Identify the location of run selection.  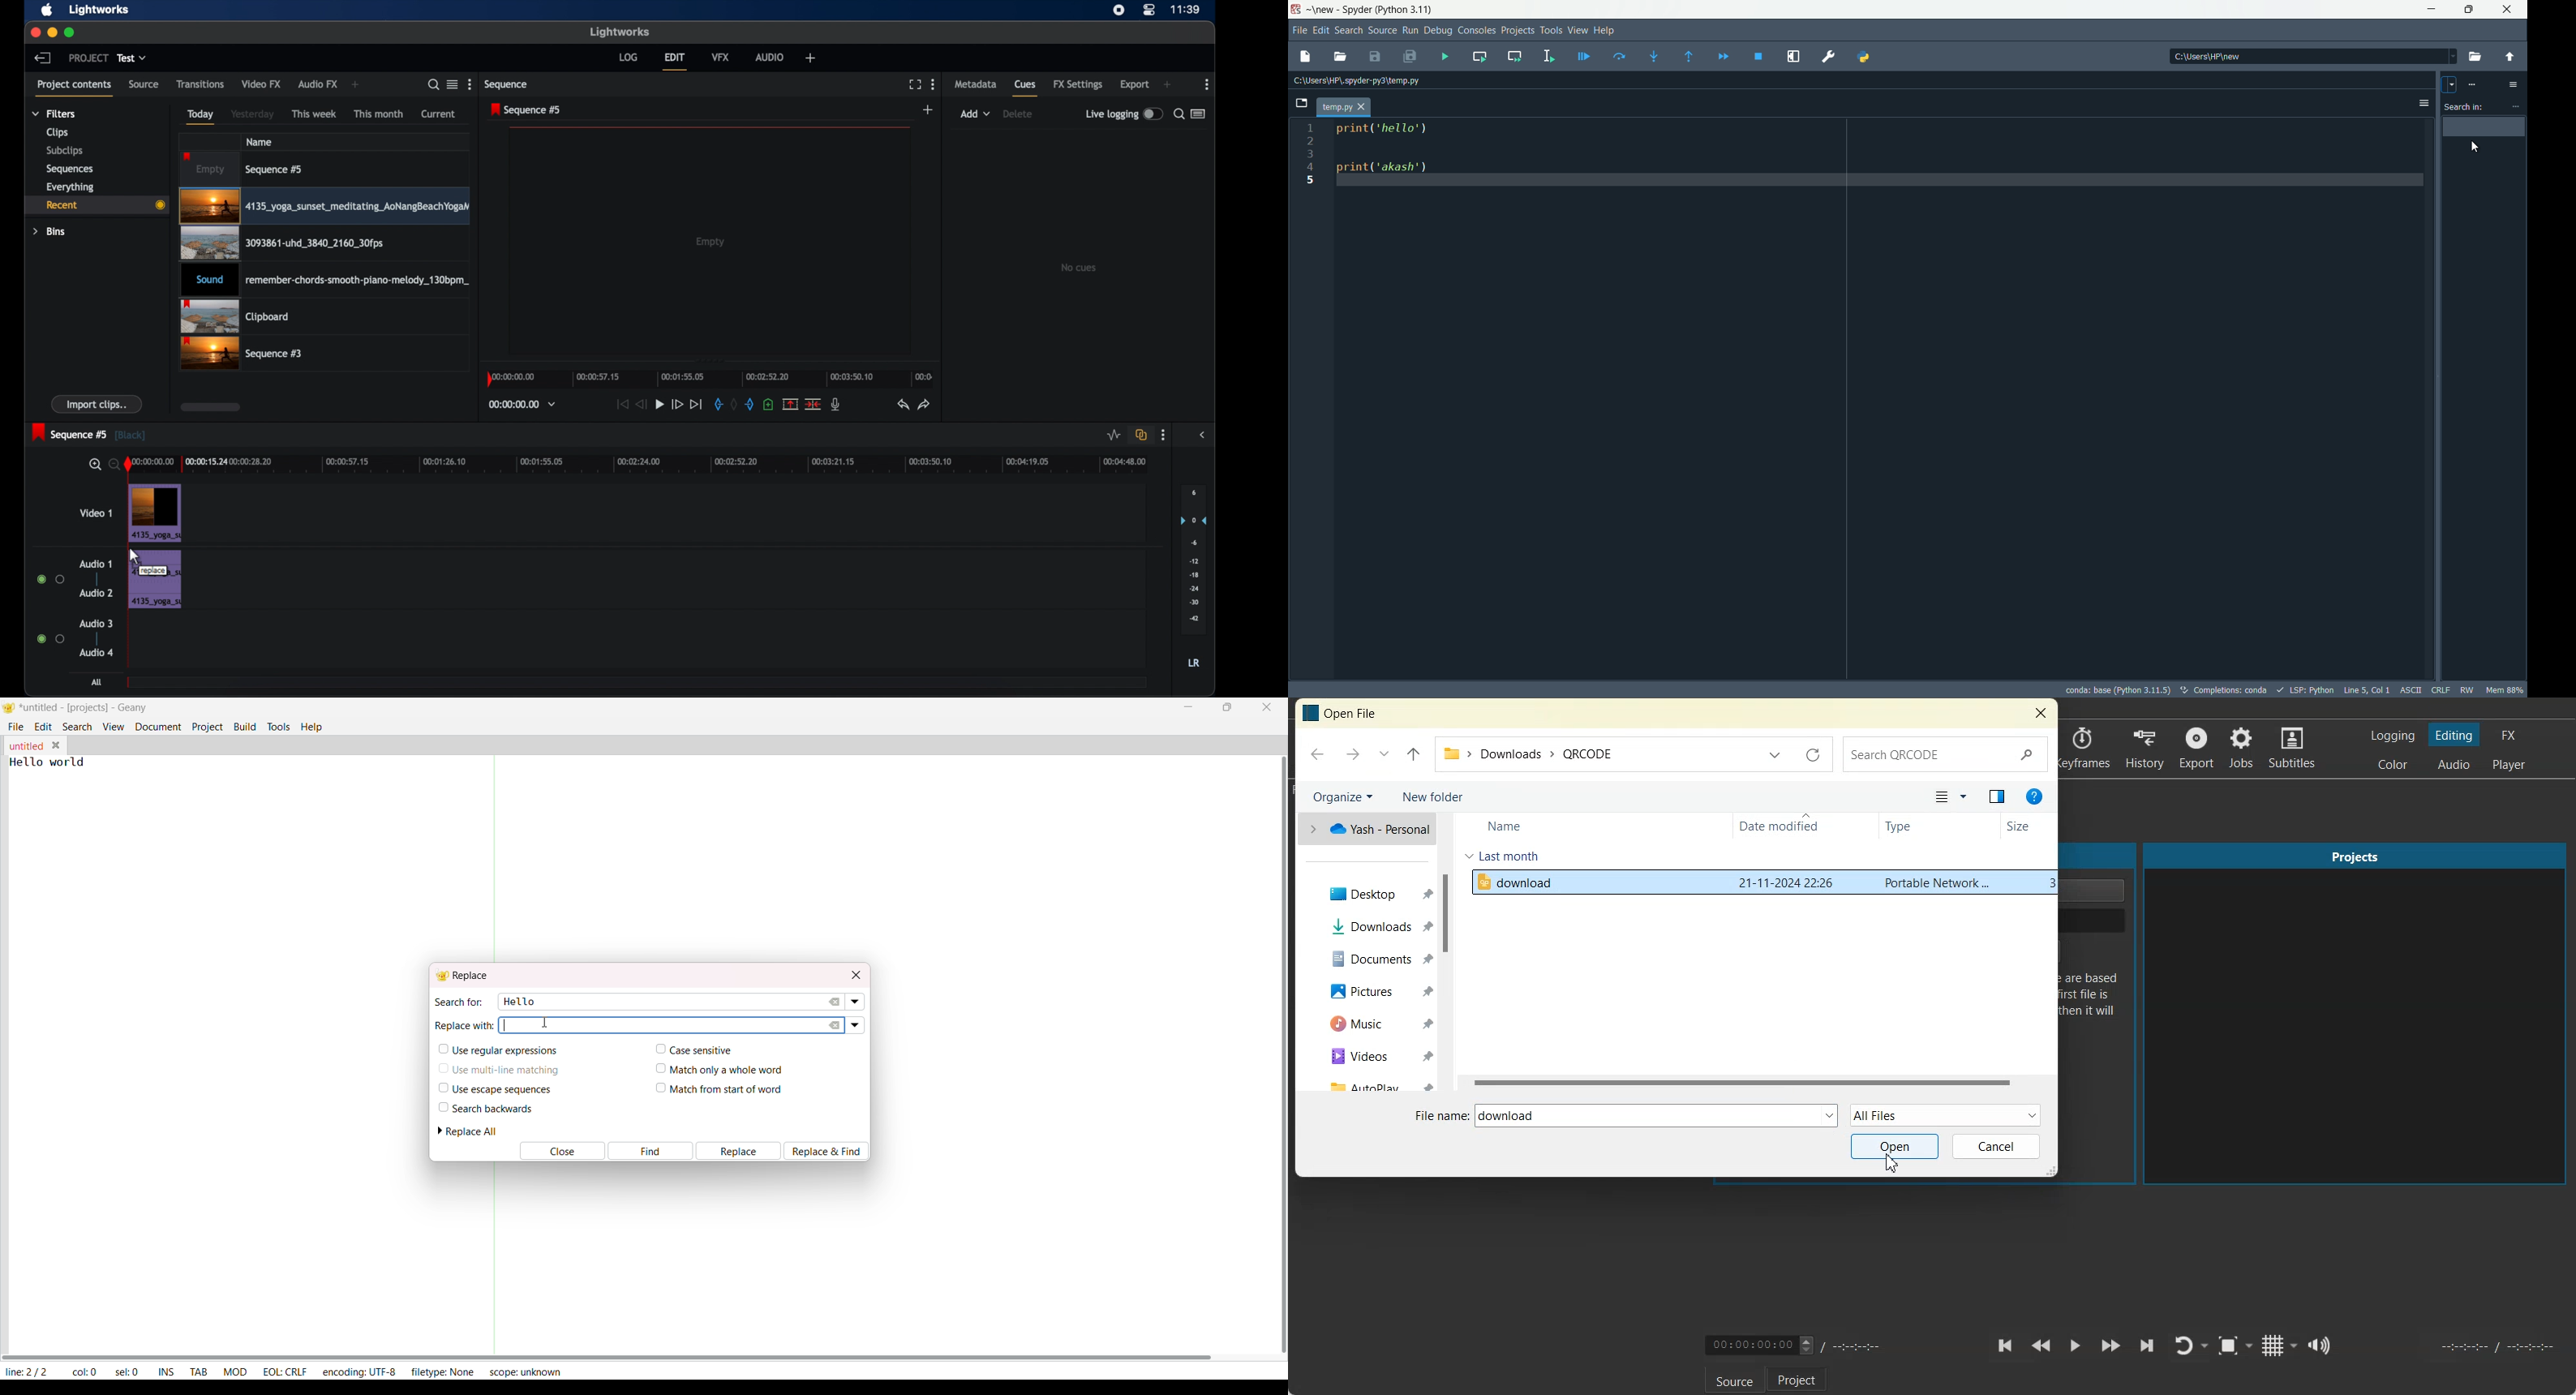
(1547, 57).